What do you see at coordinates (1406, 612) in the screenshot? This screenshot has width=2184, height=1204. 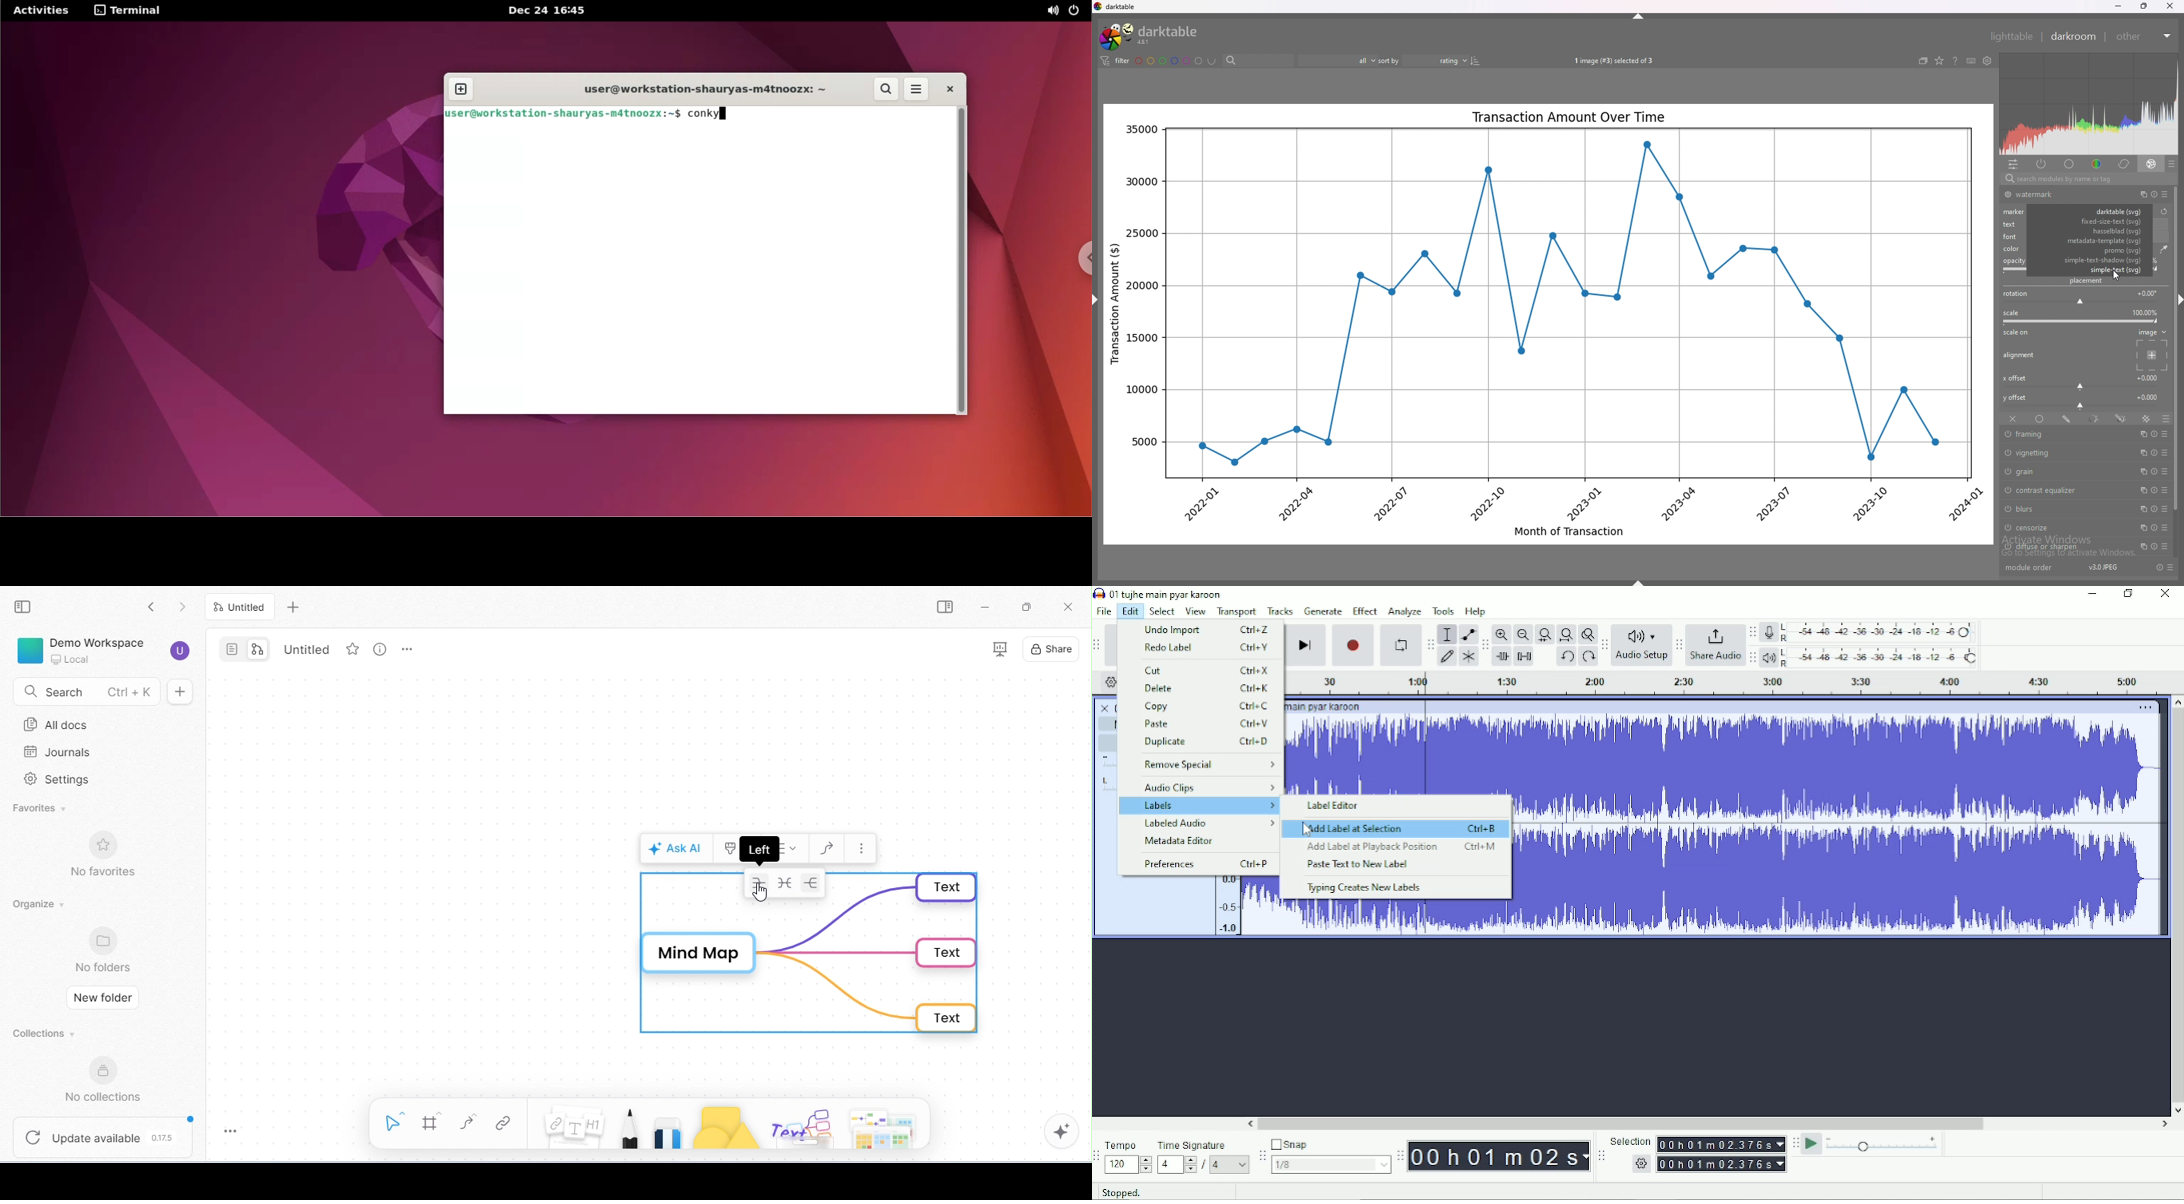 I see `Analyze` at bounding box center [1406, 612].